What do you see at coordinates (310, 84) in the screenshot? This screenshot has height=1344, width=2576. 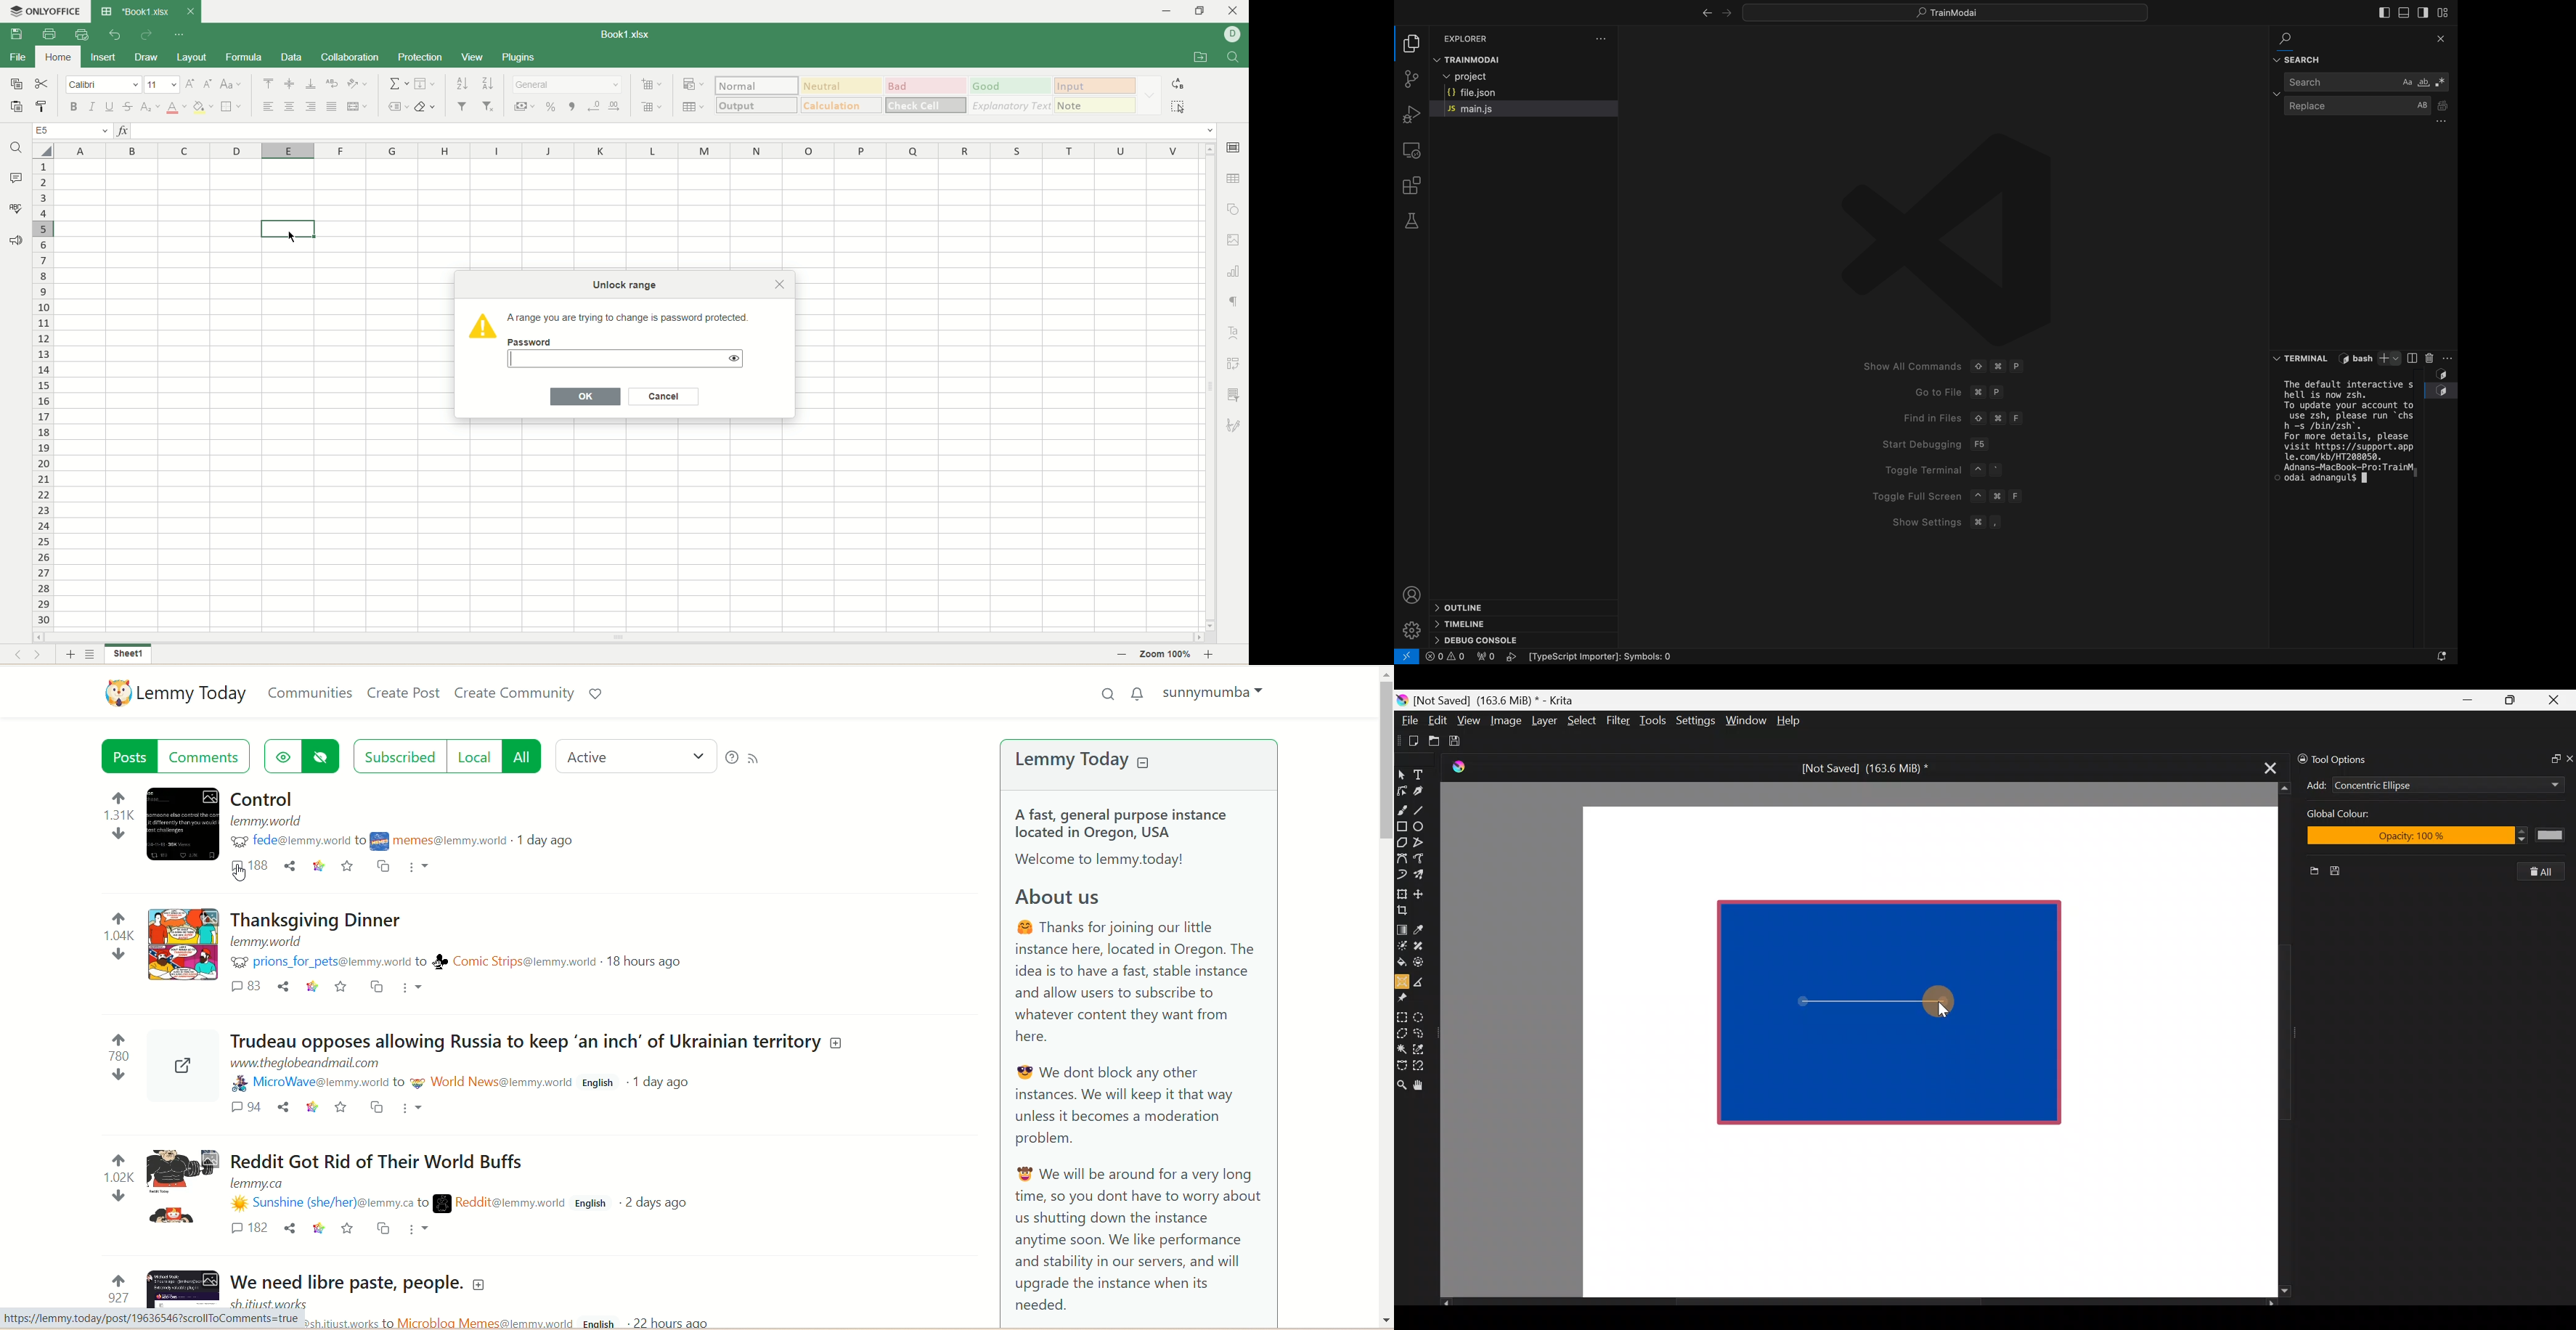 I see `align bottom` at bounding box center [310, 84].